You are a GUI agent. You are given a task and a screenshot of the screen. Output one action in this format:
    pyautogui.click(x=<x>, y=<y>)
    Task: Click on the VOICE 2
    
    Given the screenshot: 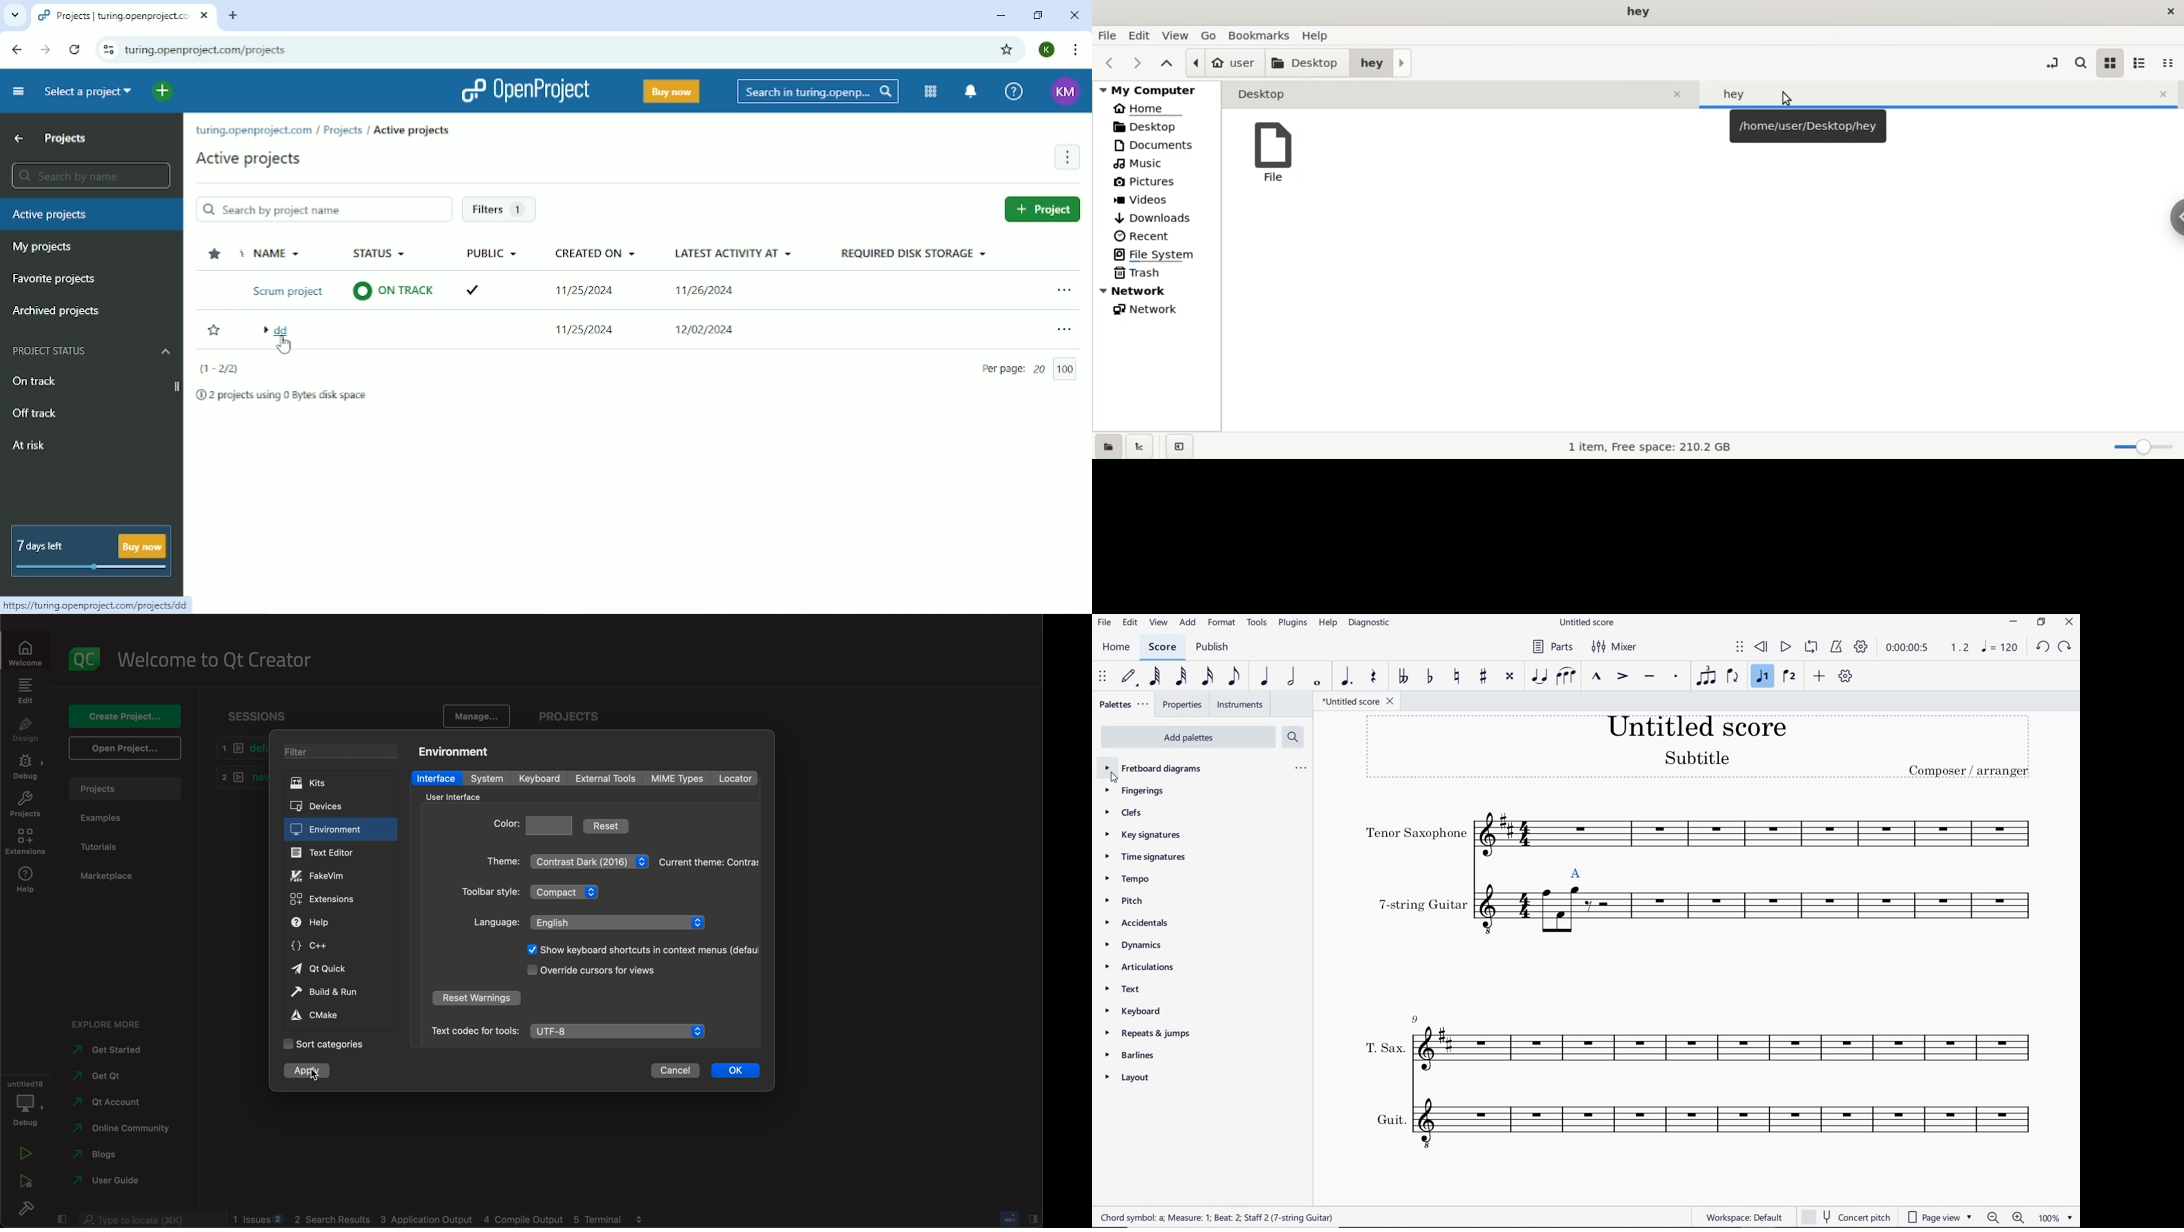 What is the action you would take?
    pyautogui.click(x=1789, y=677)
    